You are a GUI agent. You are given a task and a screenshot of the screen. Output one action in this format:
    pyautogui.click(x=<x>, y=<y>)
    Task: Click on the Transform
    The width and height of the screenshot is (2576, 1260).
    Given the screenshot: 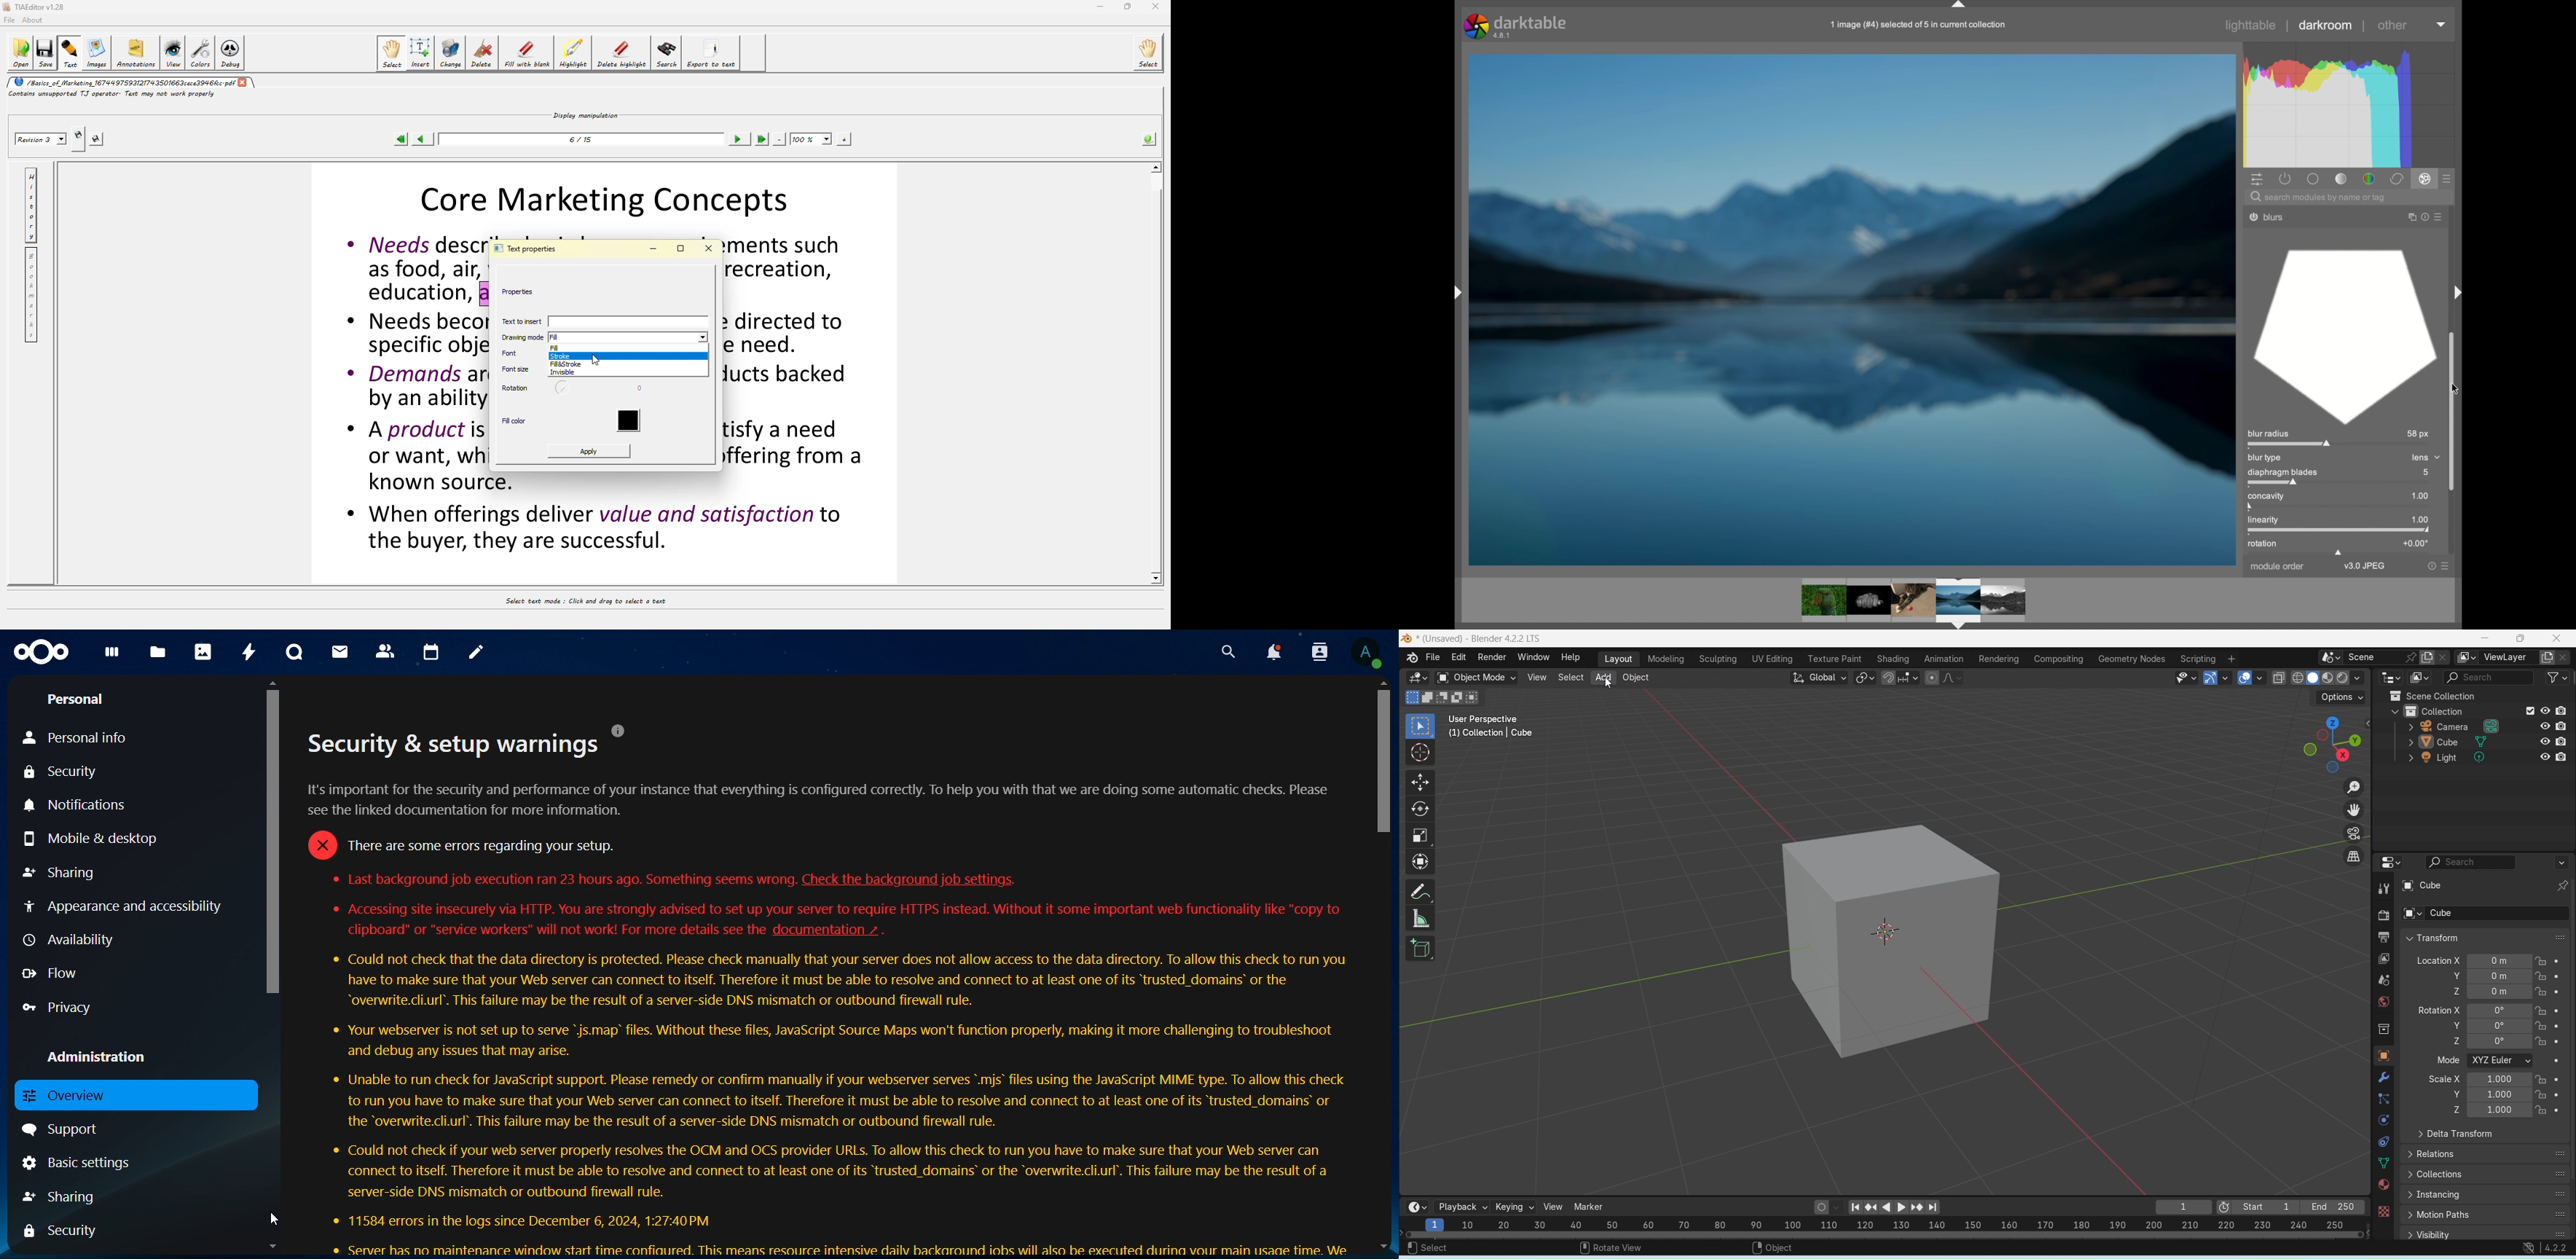 What is the action you would take?
    pyautogui.click(x=2431, y=938)
    